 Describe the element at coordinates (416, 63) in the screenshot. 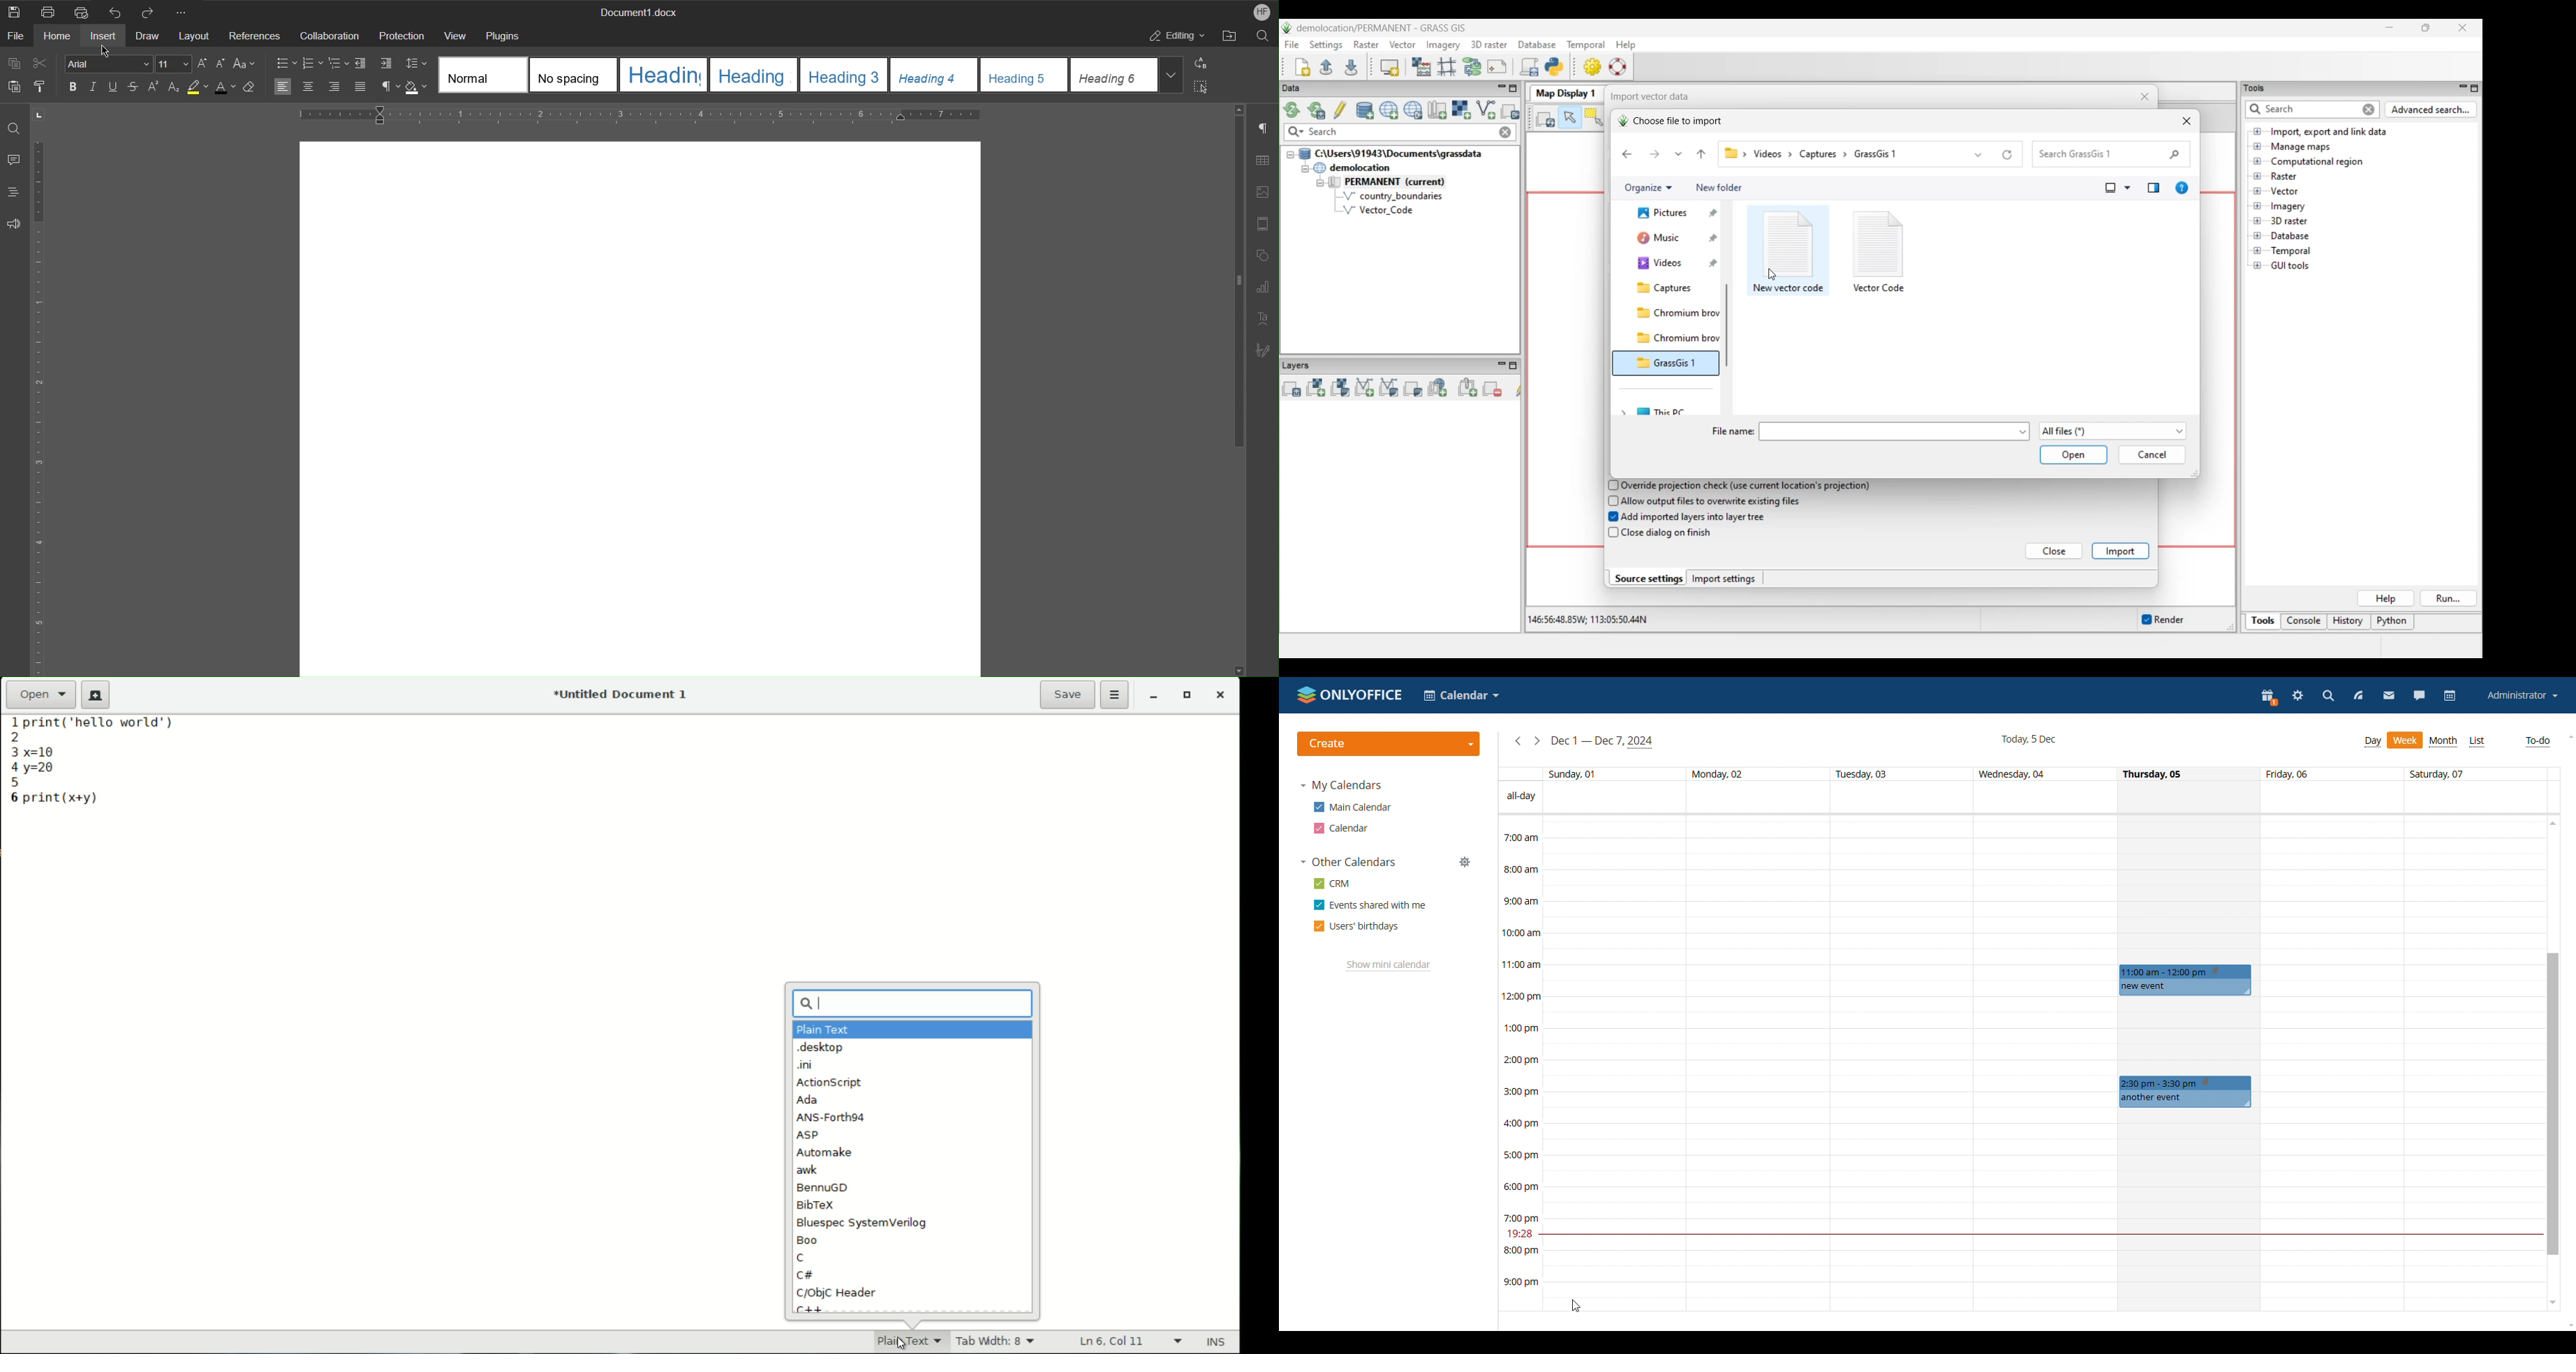

I see `Line Spacing` at that location.